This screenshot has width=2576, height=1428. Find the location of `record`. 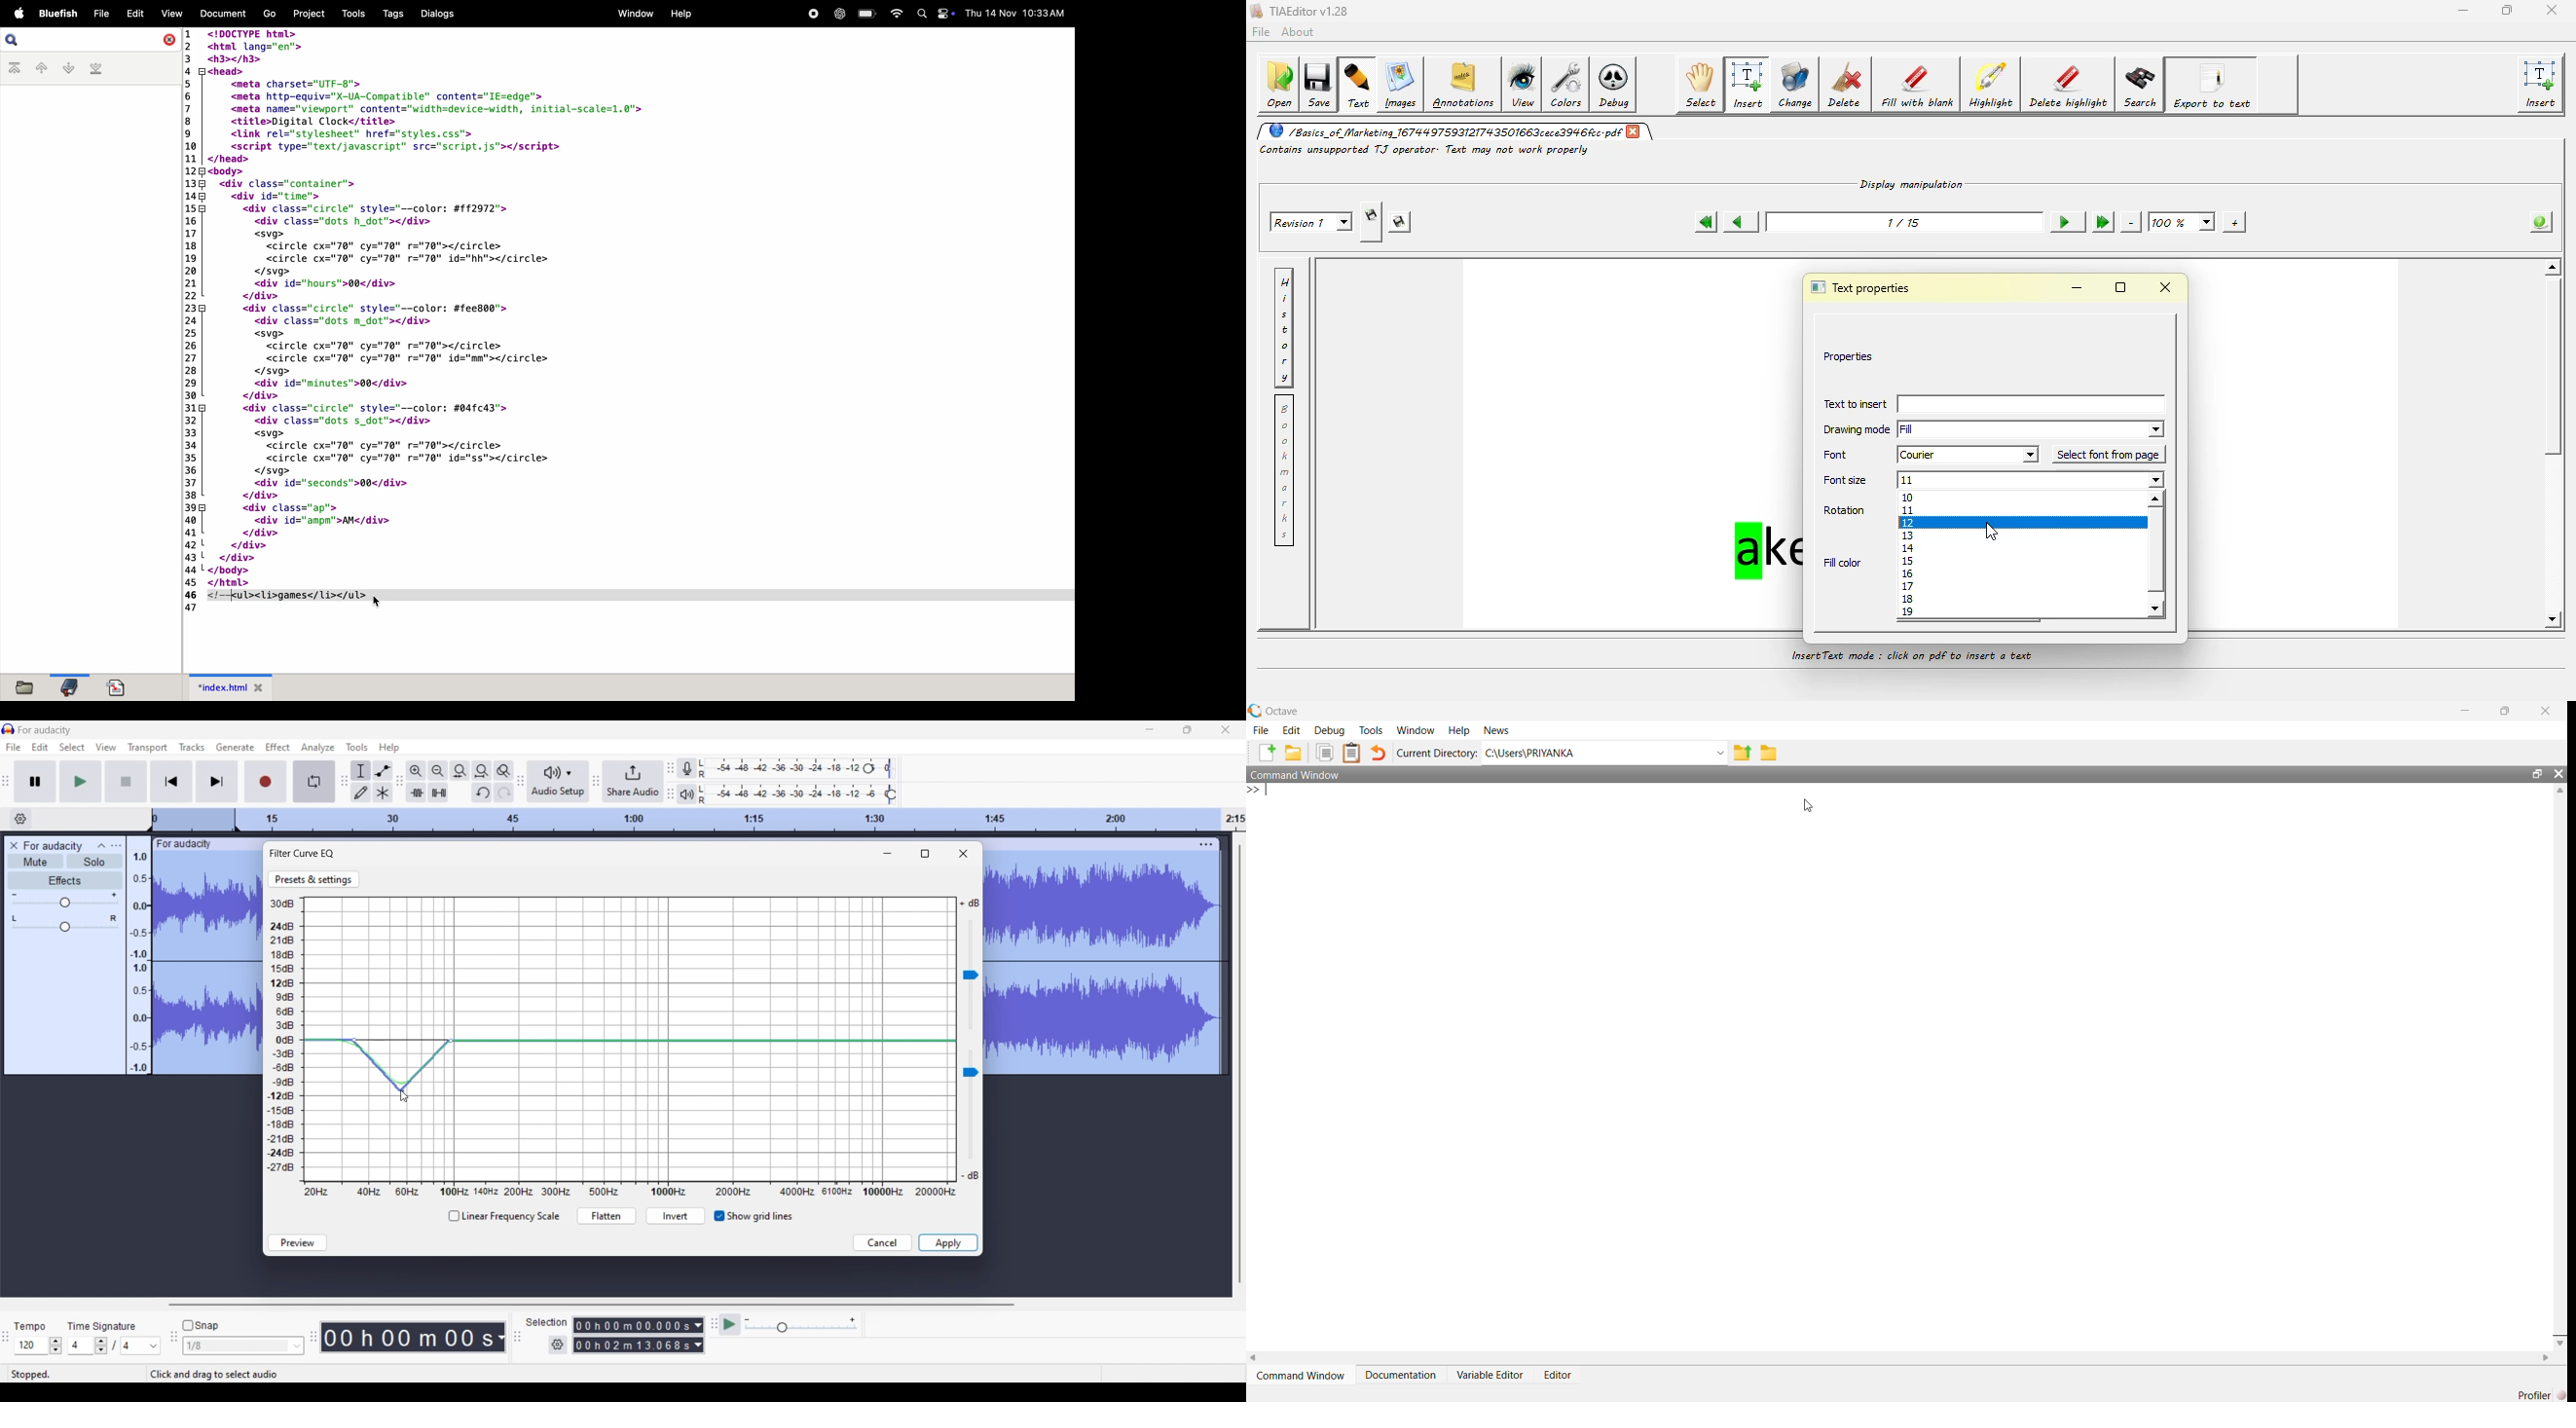

record is located at coordinates (812, 15).